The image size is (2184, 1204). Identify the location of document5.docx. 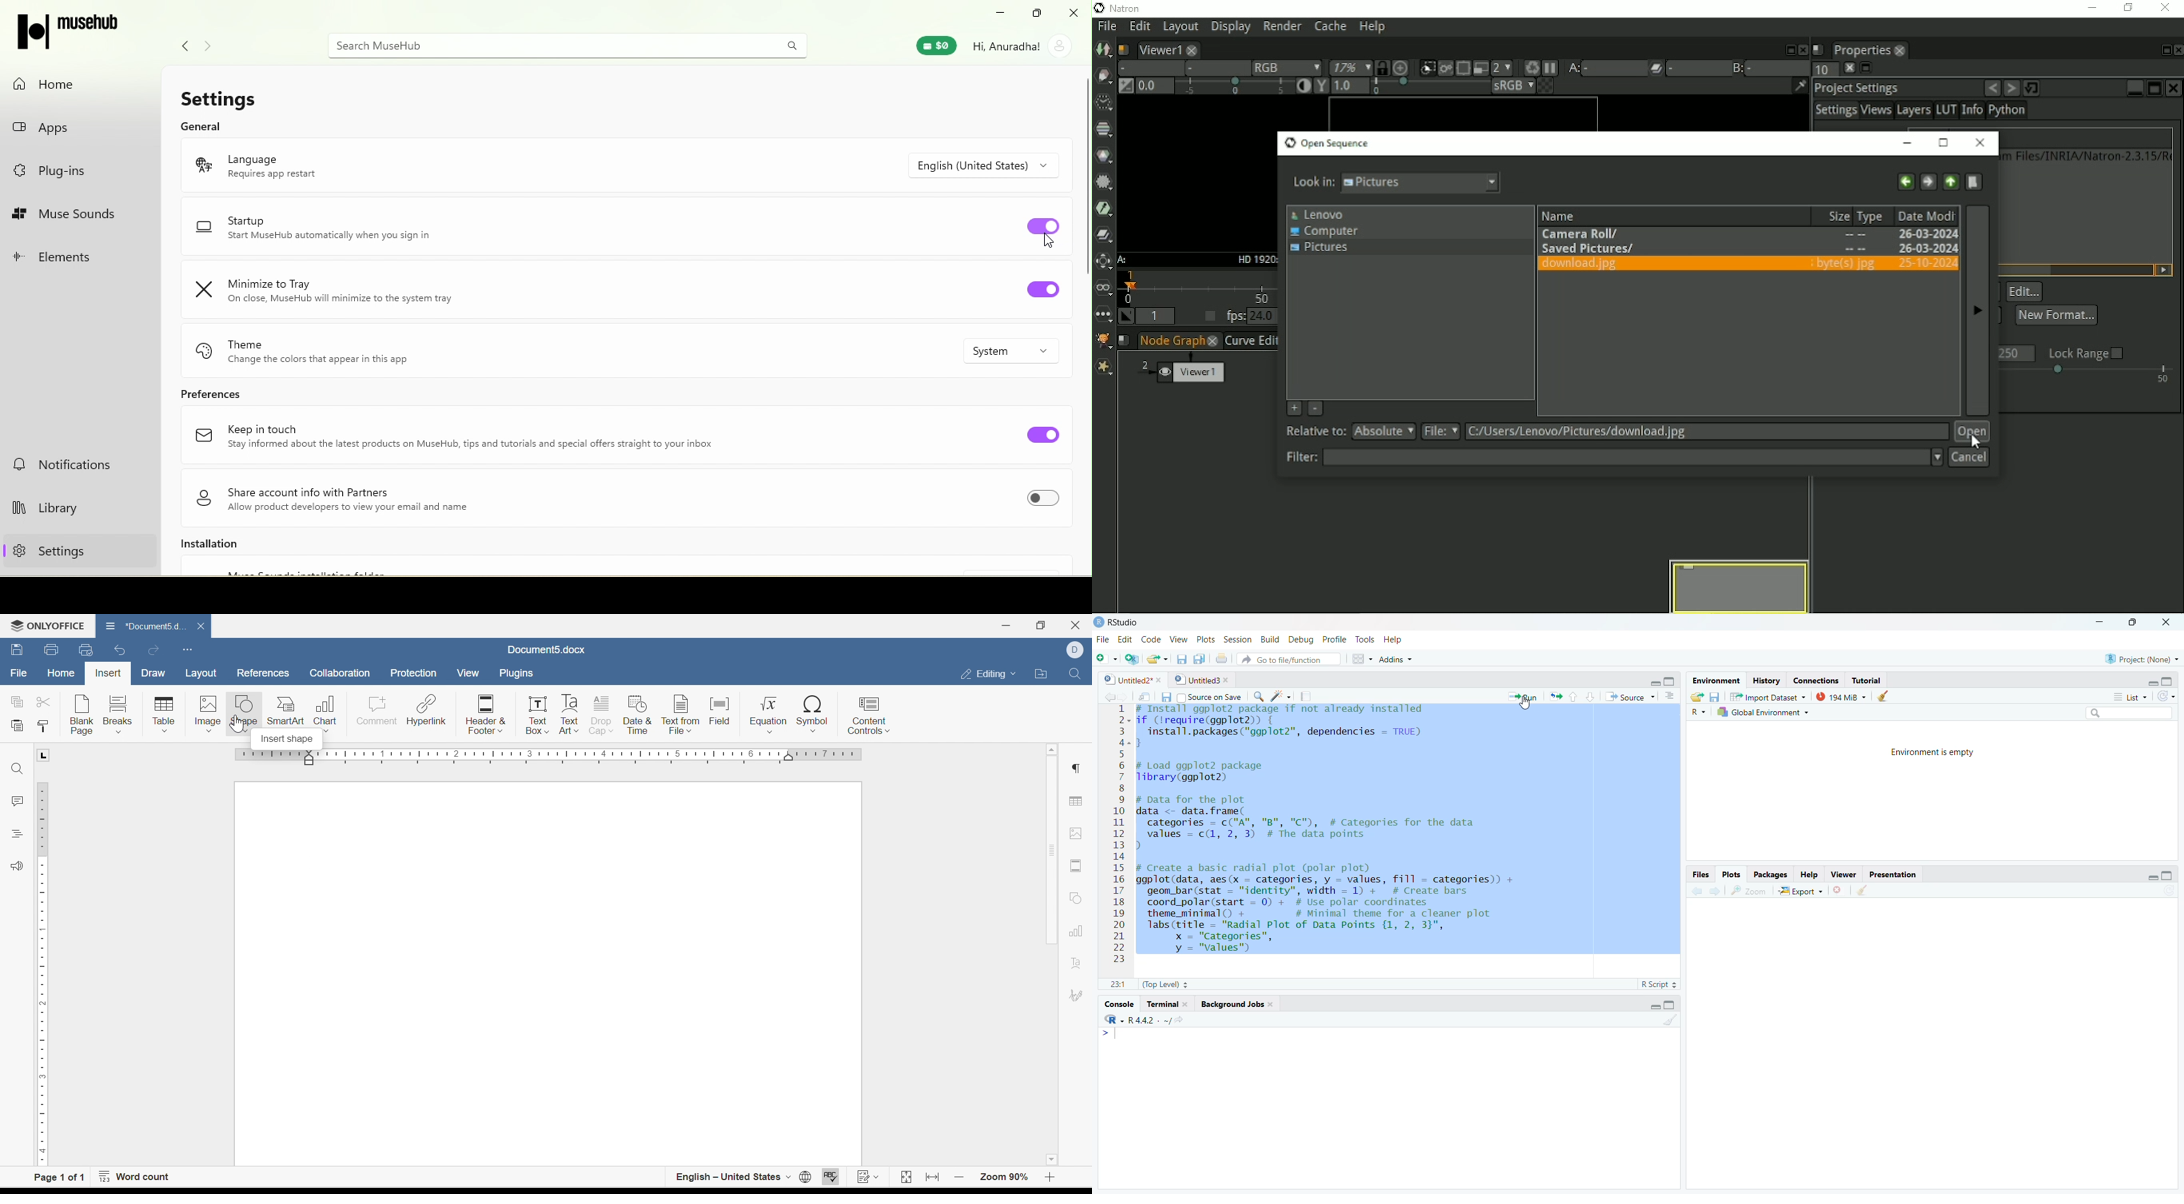
(544, 649).